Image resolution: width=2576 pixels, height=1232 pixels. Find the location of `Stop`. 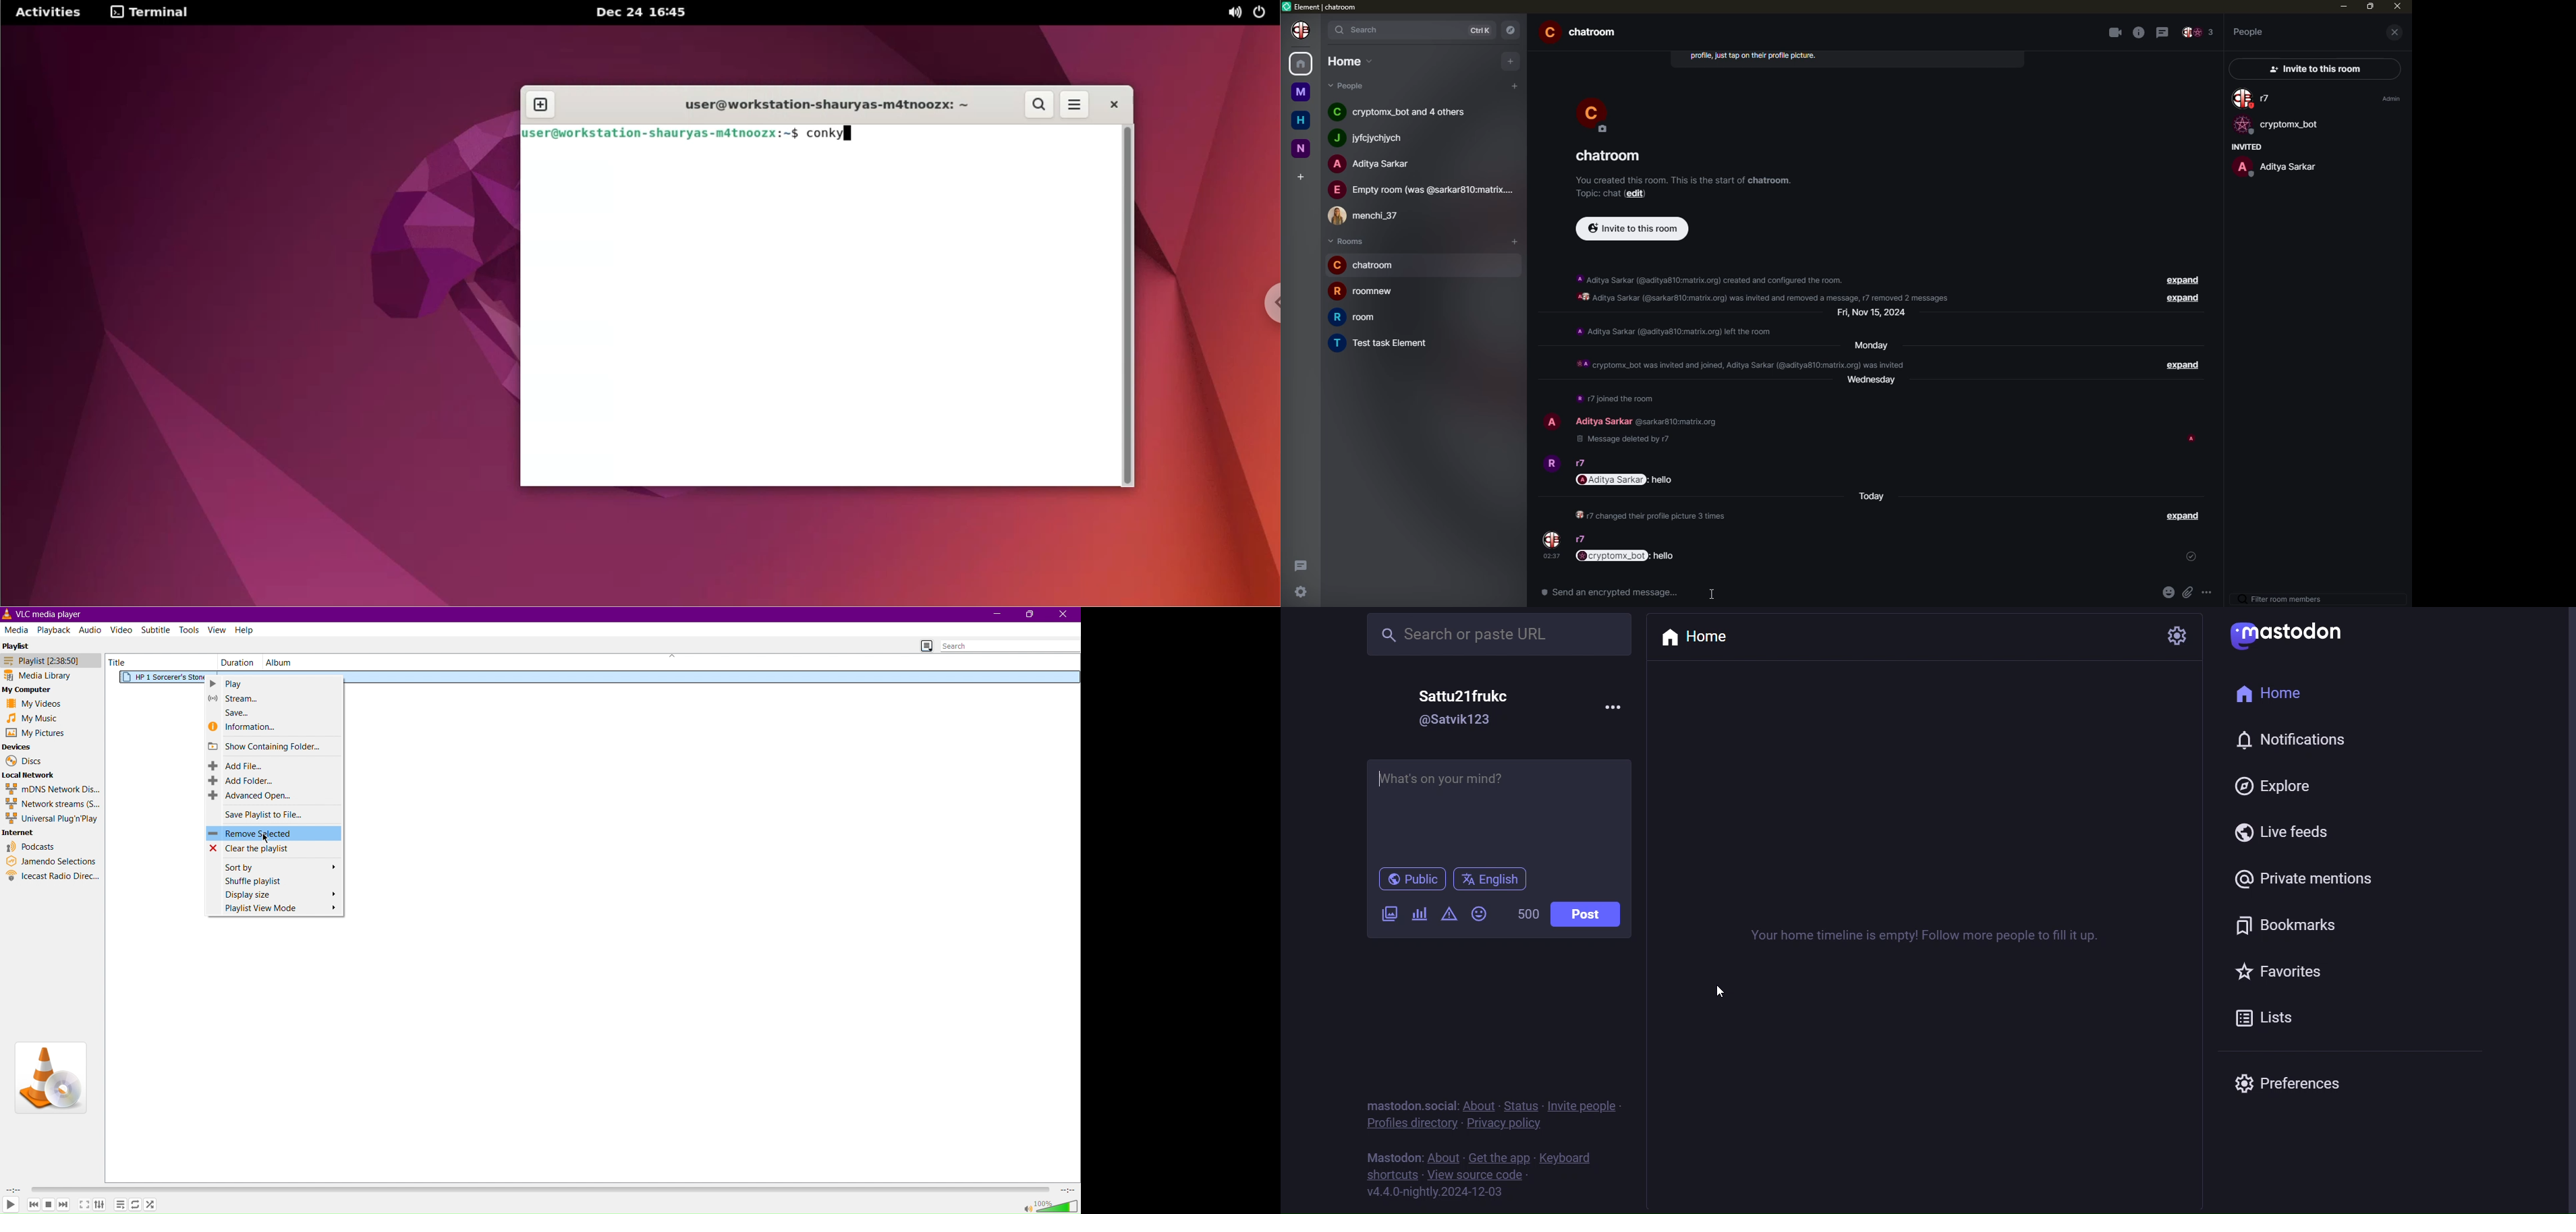

Stop is located at coordinates (48, 1204).